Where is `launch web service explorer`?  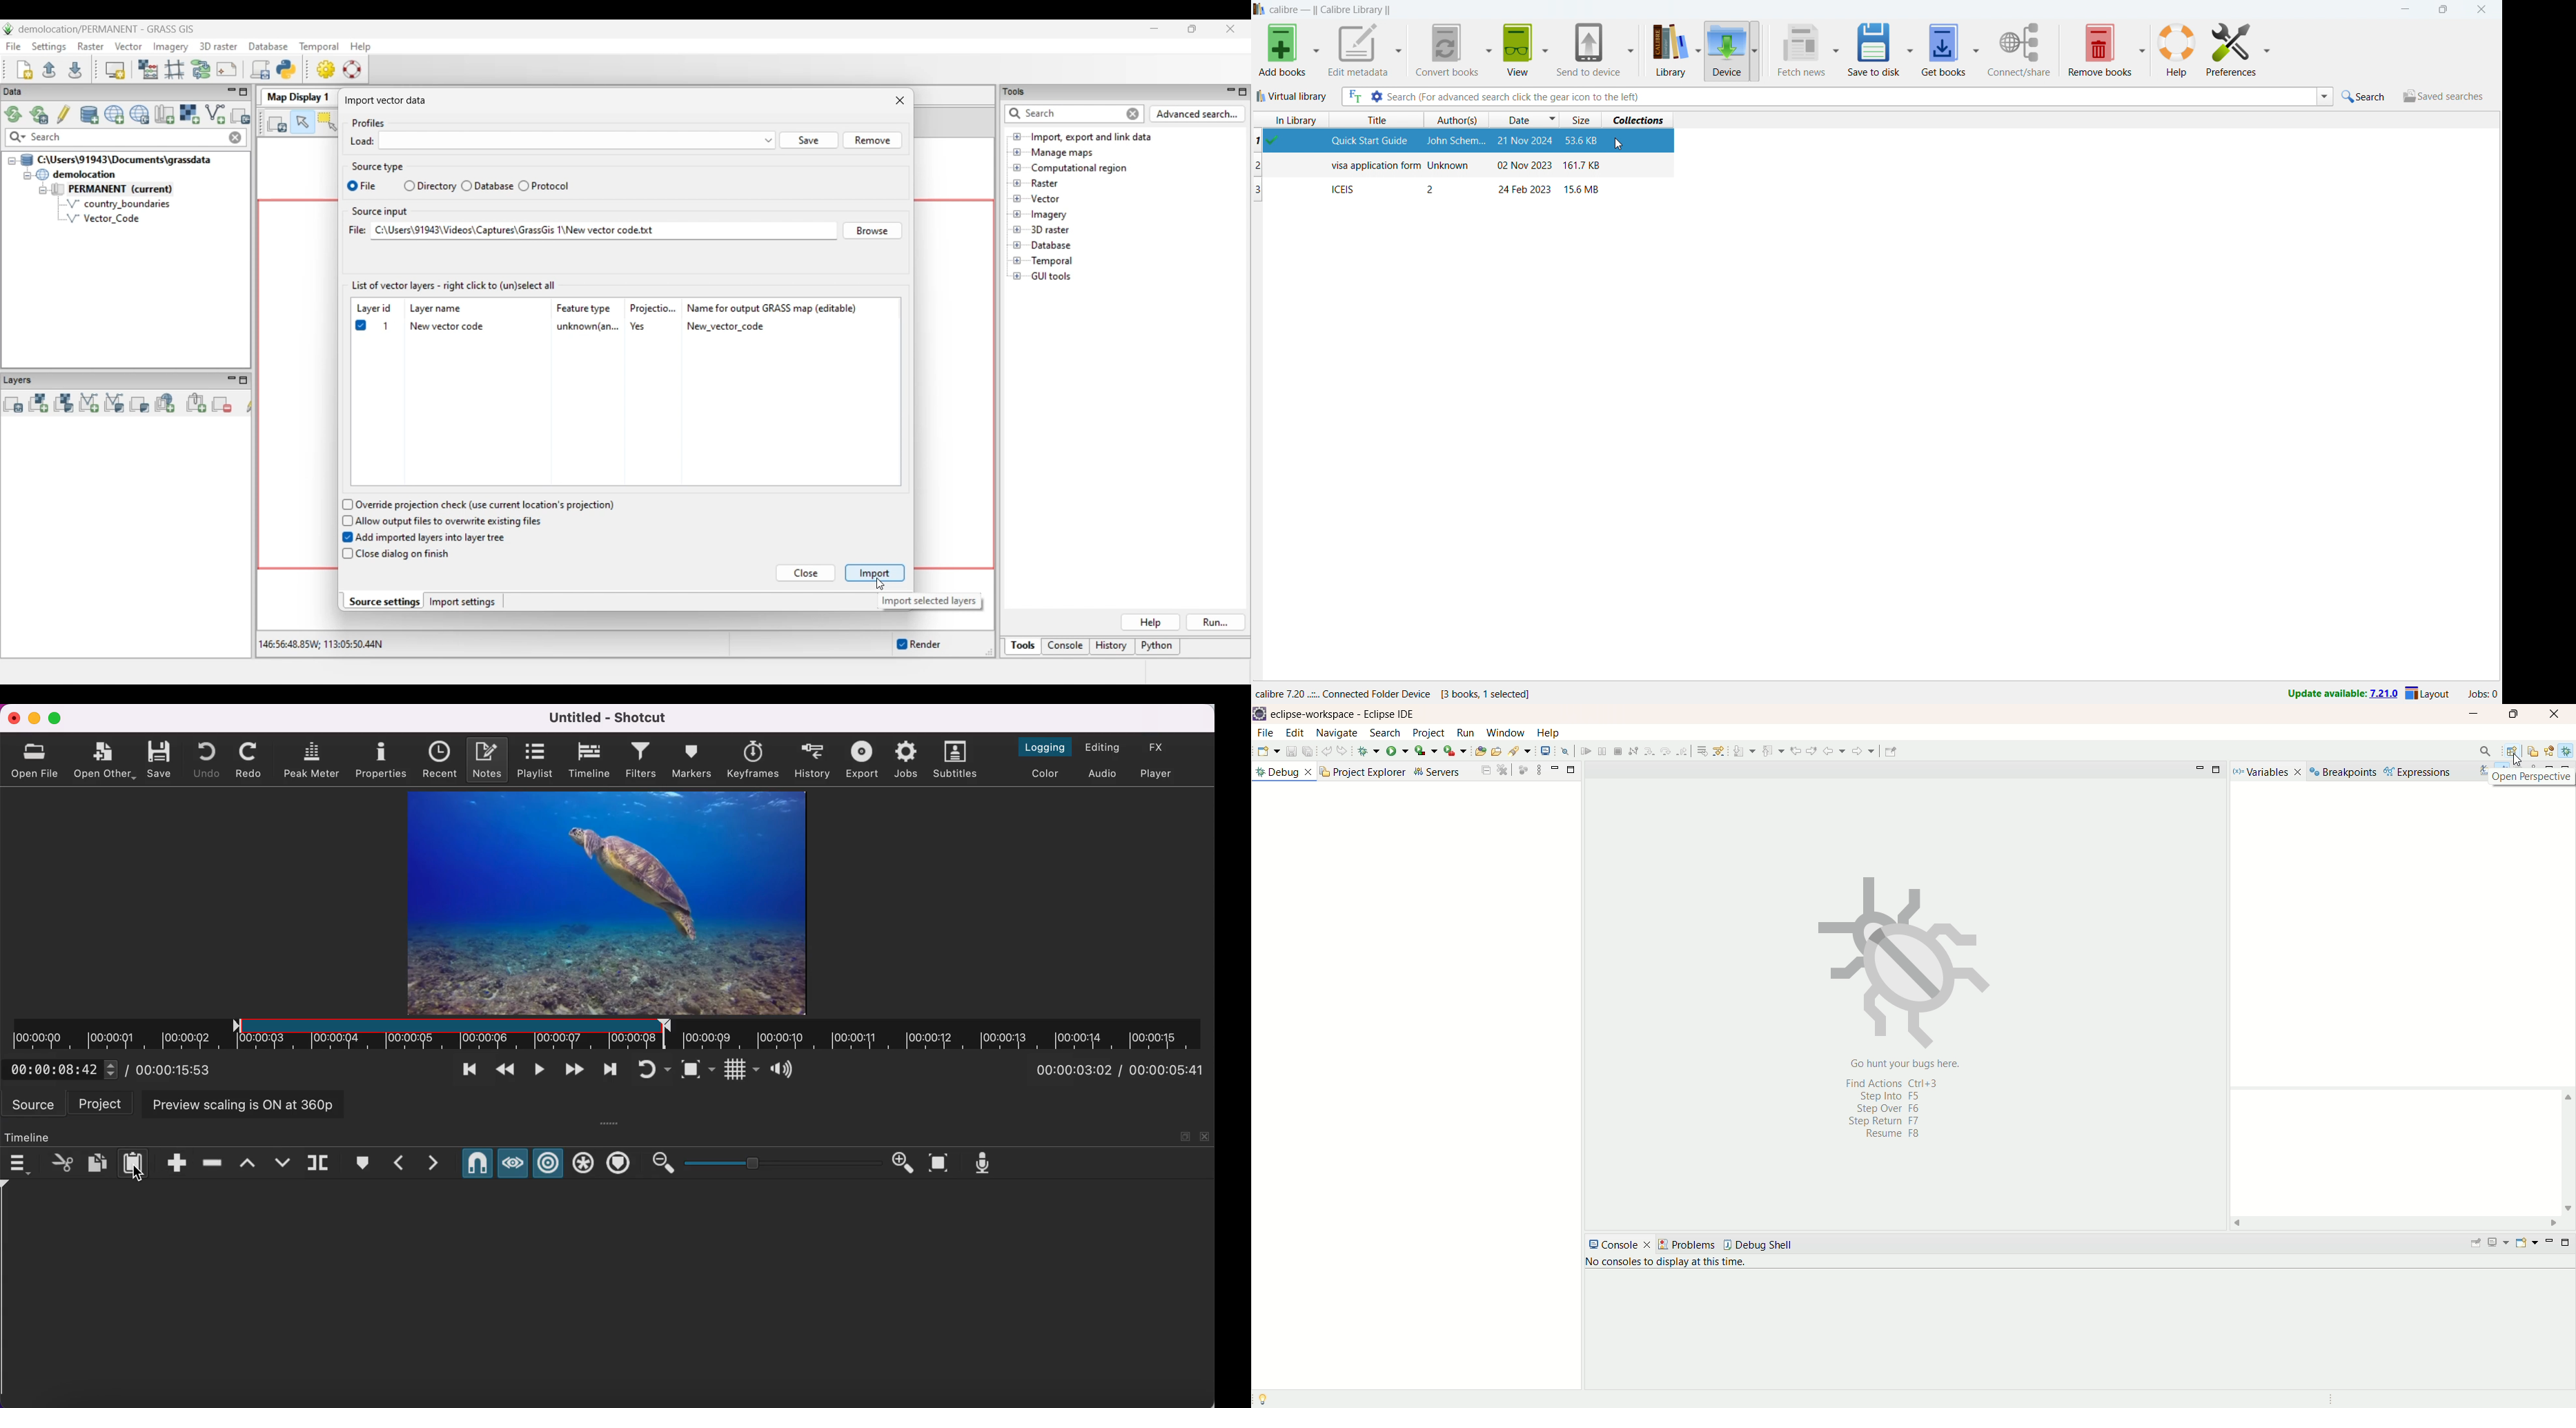 launch web service explorer is located at coordinates (1627, 752).